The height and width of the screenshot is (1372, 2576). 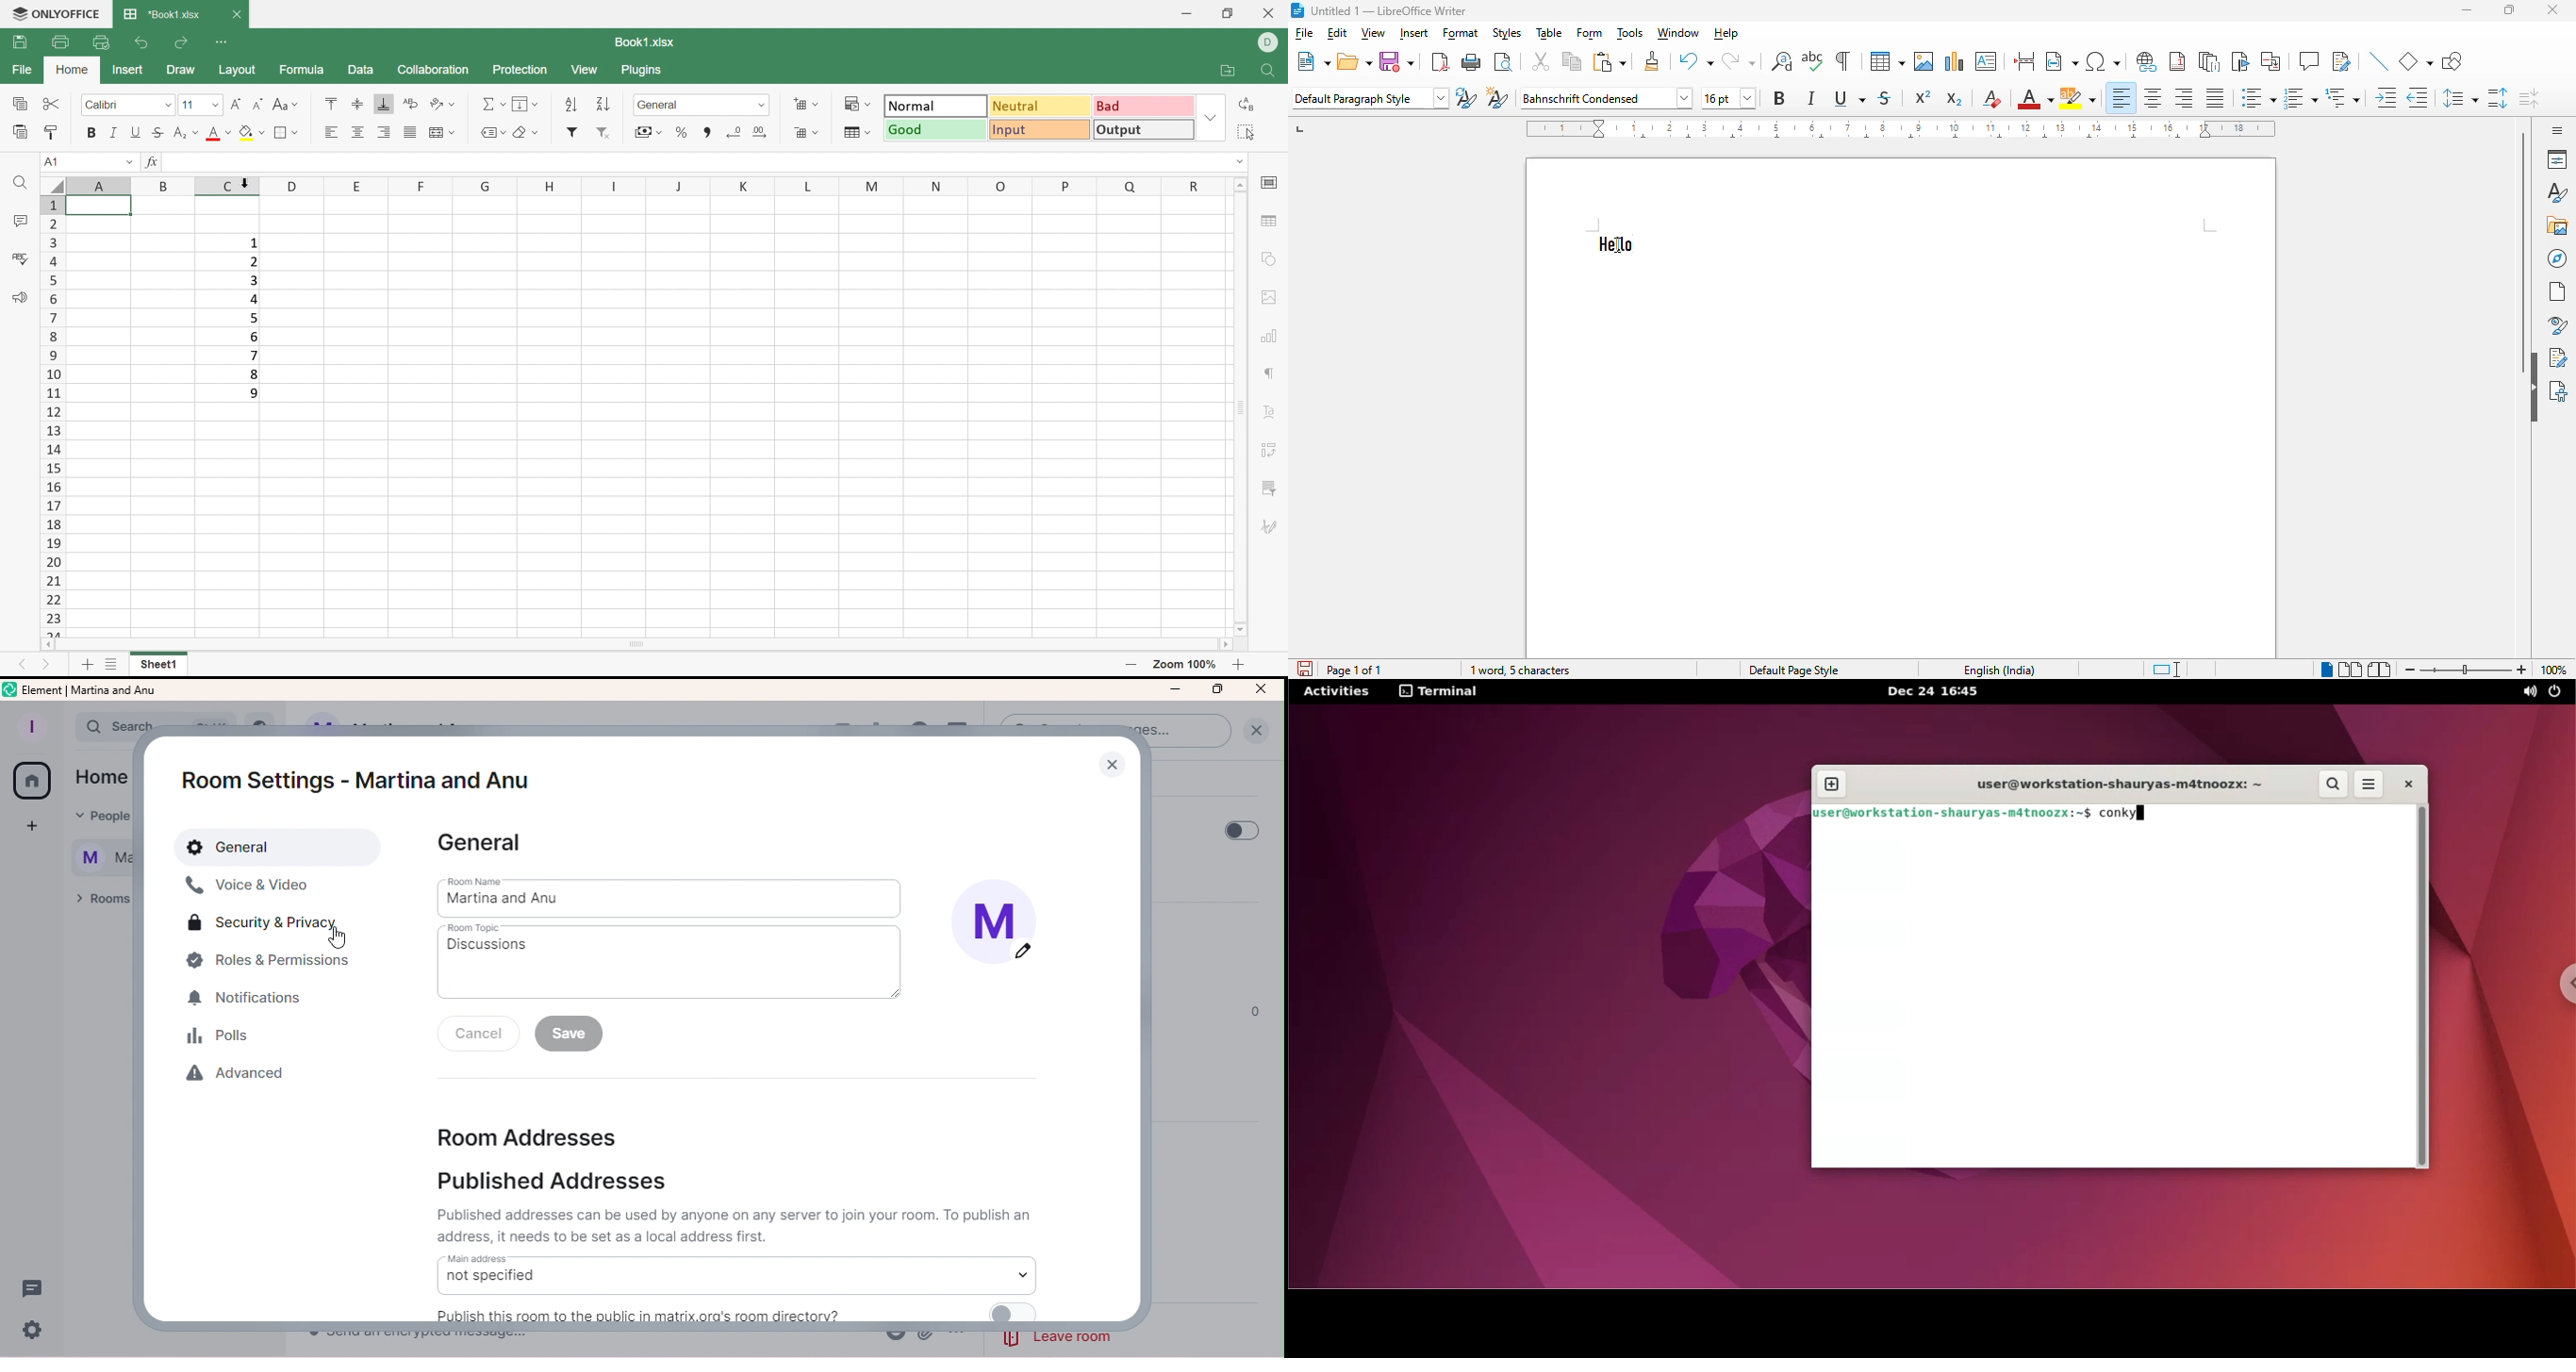 I want to click on Room addresses, so click(x=533, y=1139).